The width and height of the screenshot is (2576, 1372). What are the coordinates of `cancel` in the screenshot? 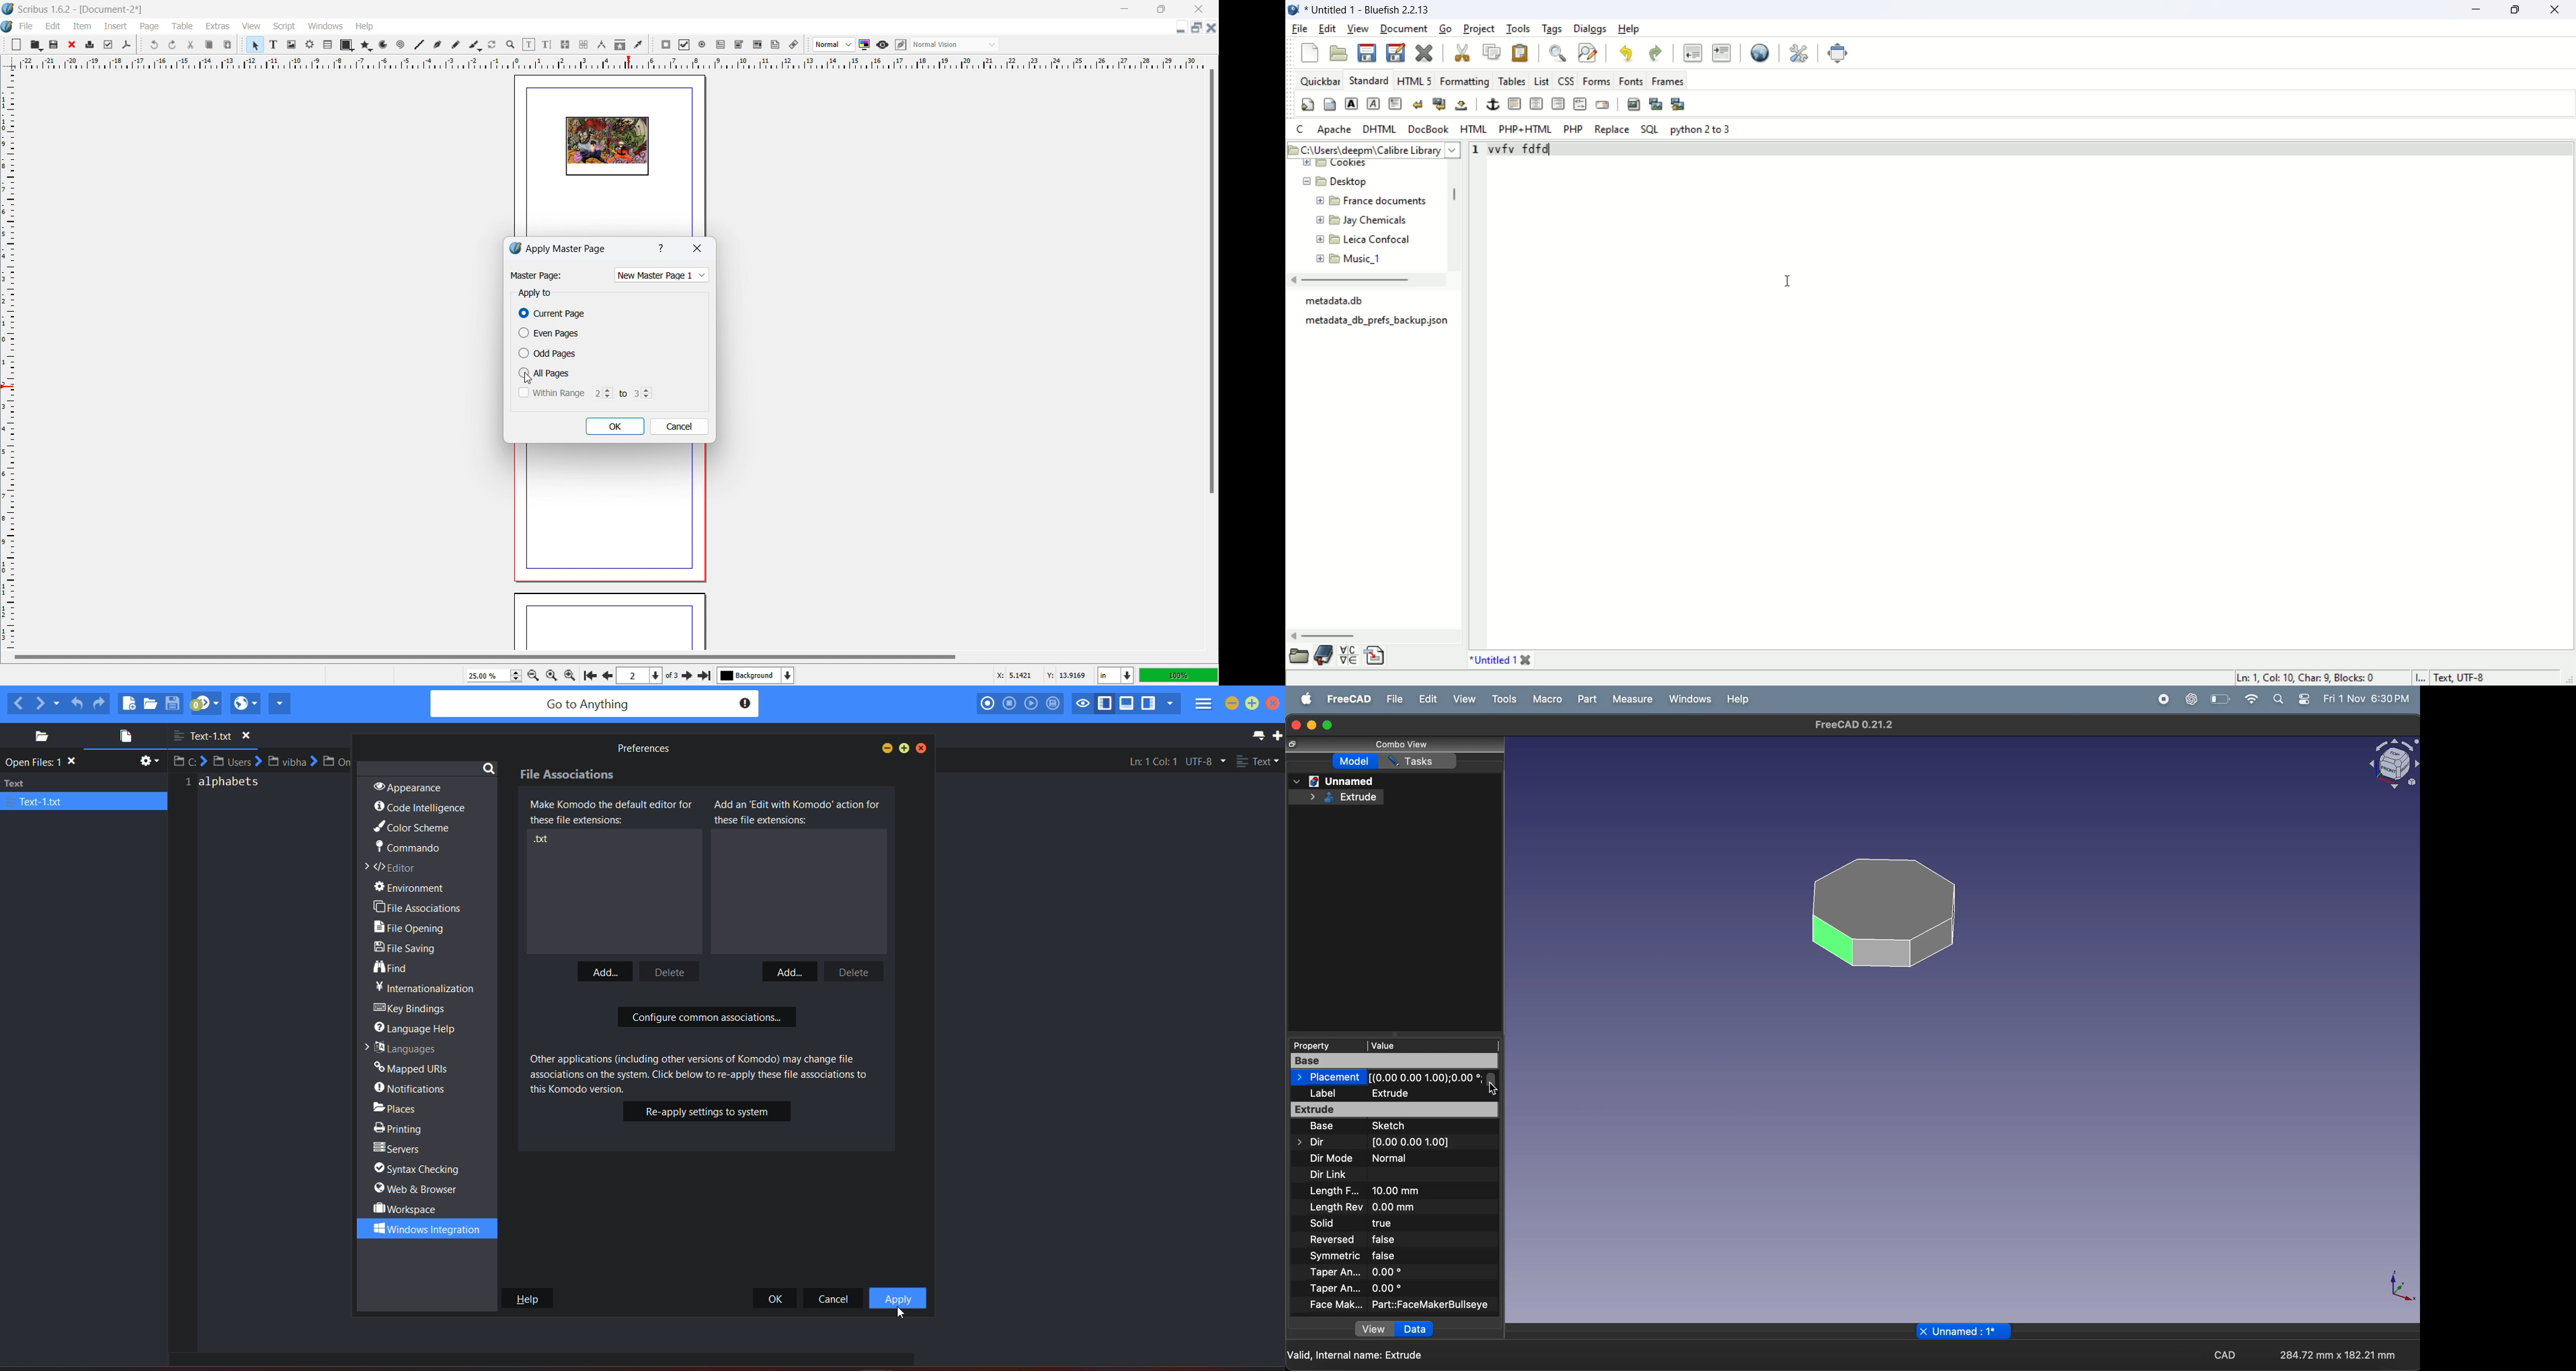 It's located at (679, 427).